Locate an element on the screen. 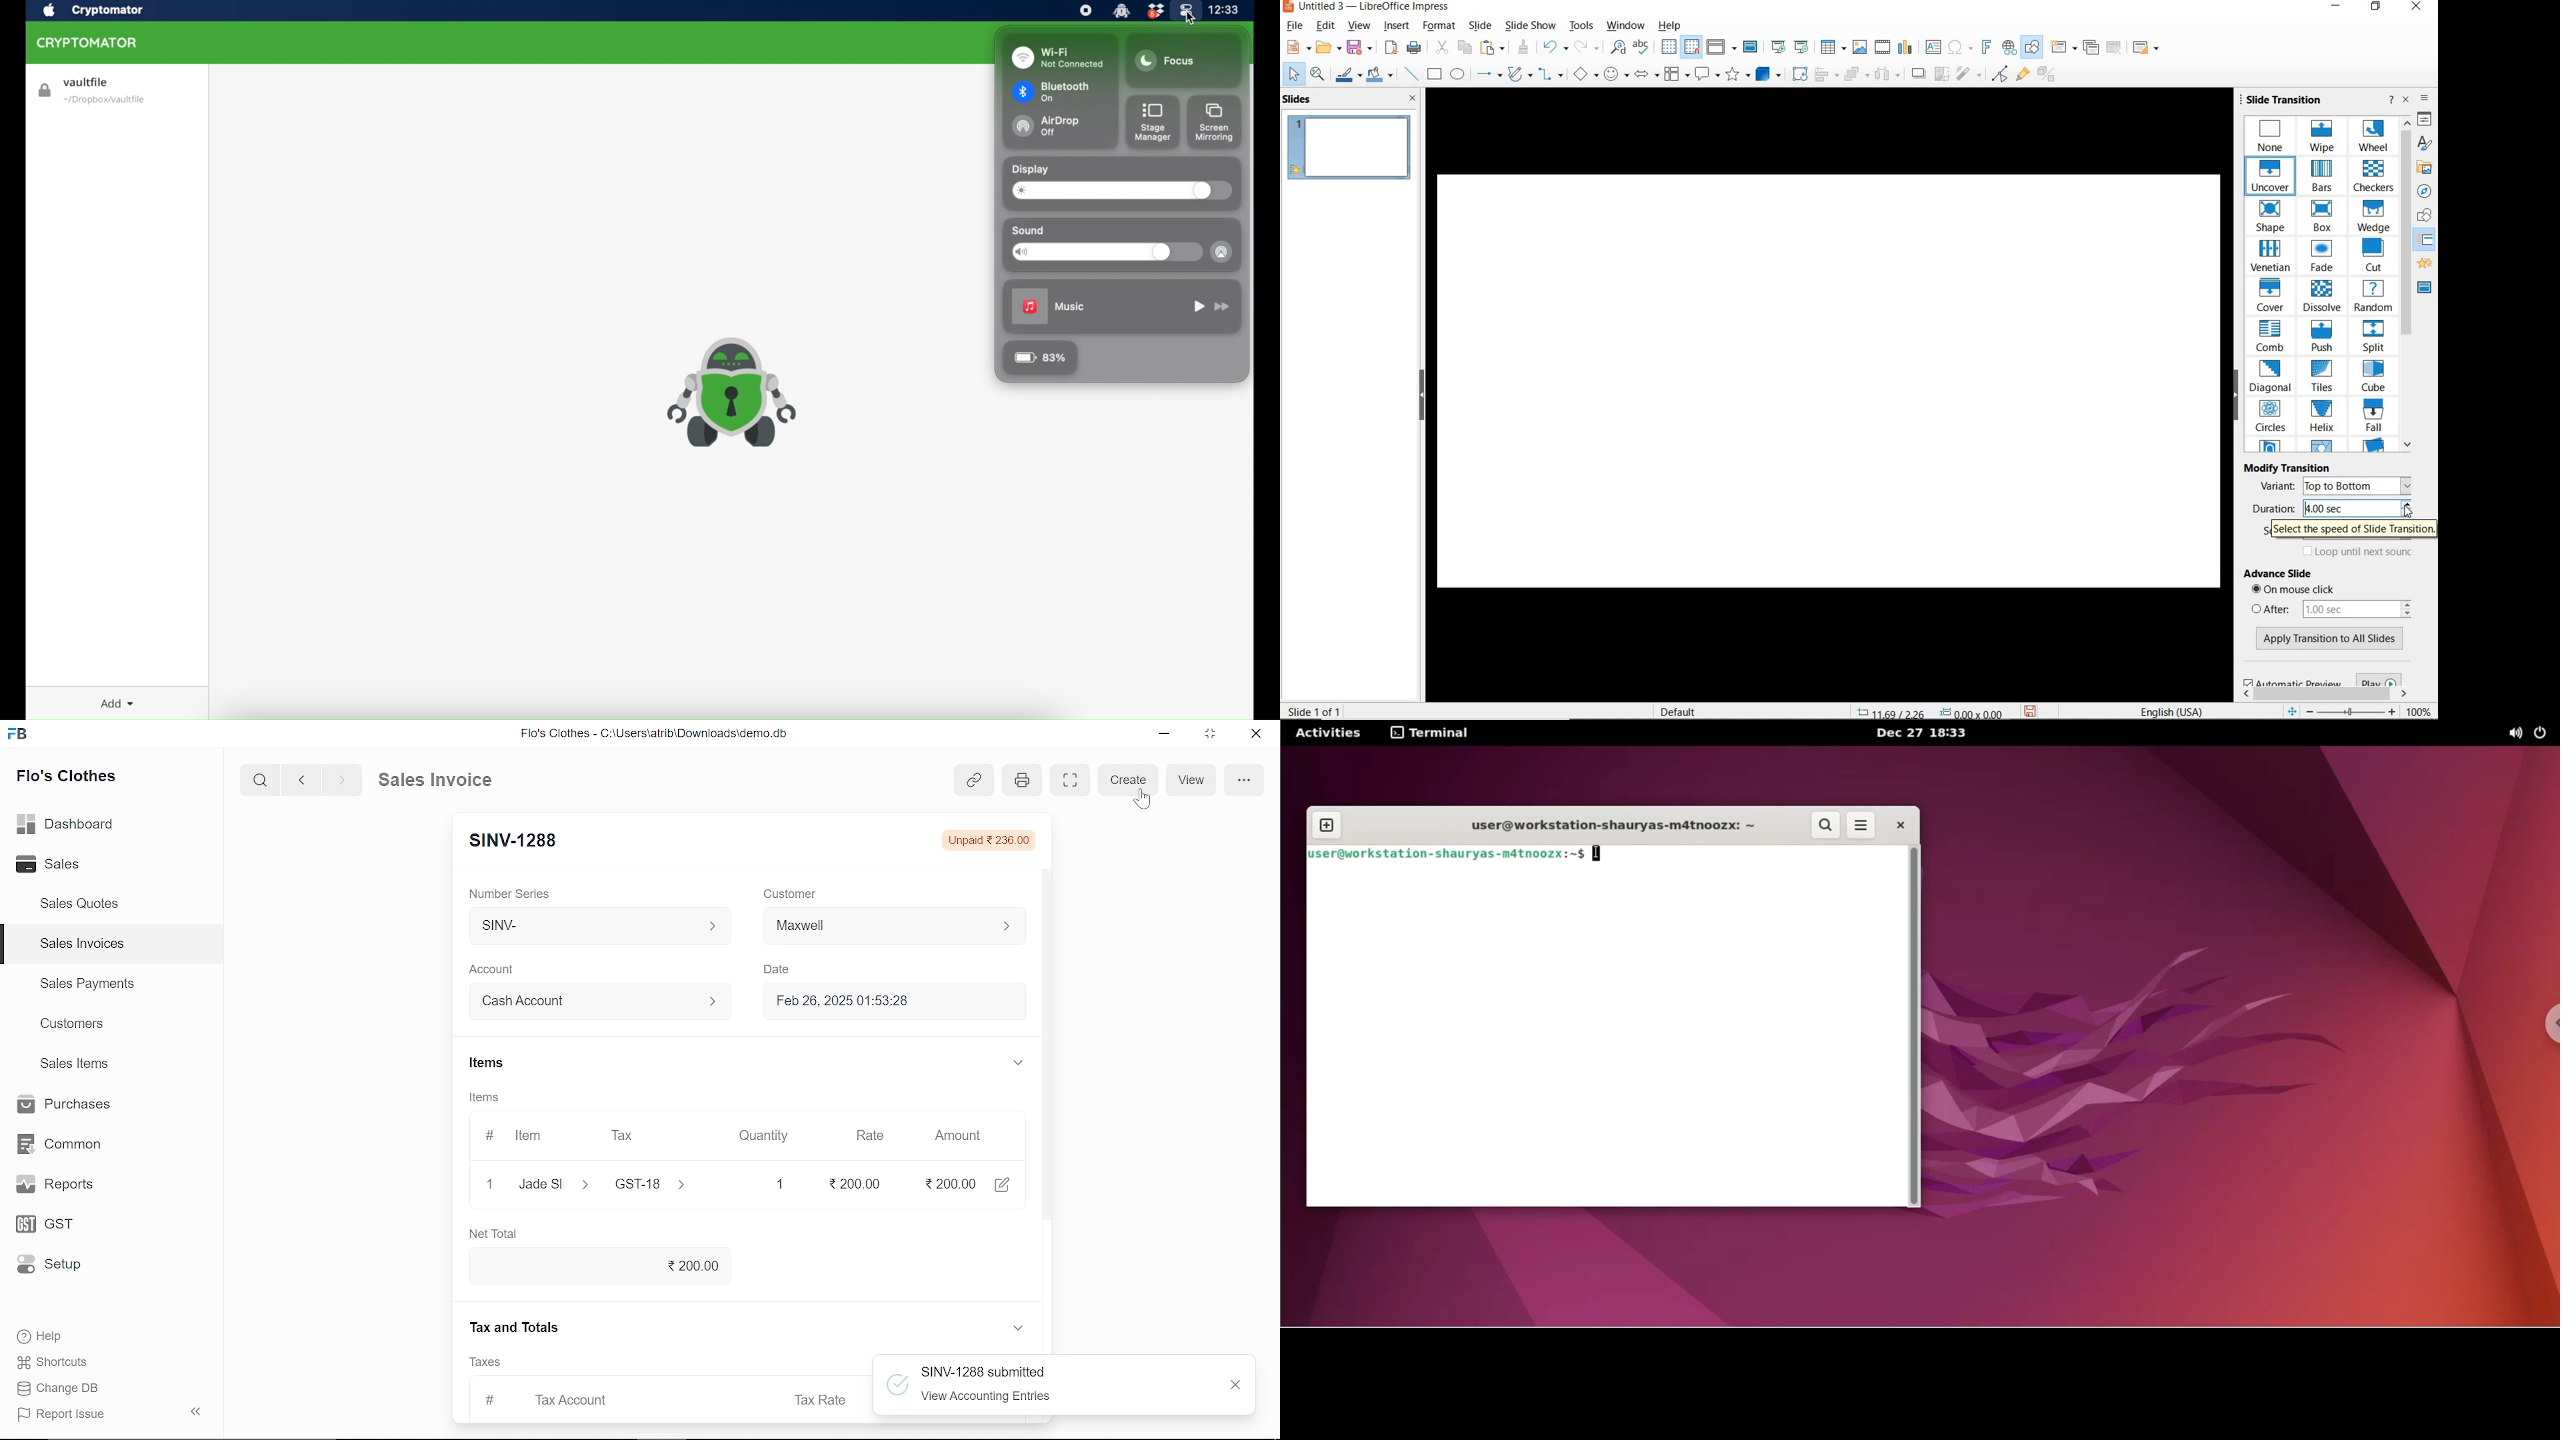 The image size is (2576, 1456). ZOOM FACTOR is located at coordinates (2420, 710).